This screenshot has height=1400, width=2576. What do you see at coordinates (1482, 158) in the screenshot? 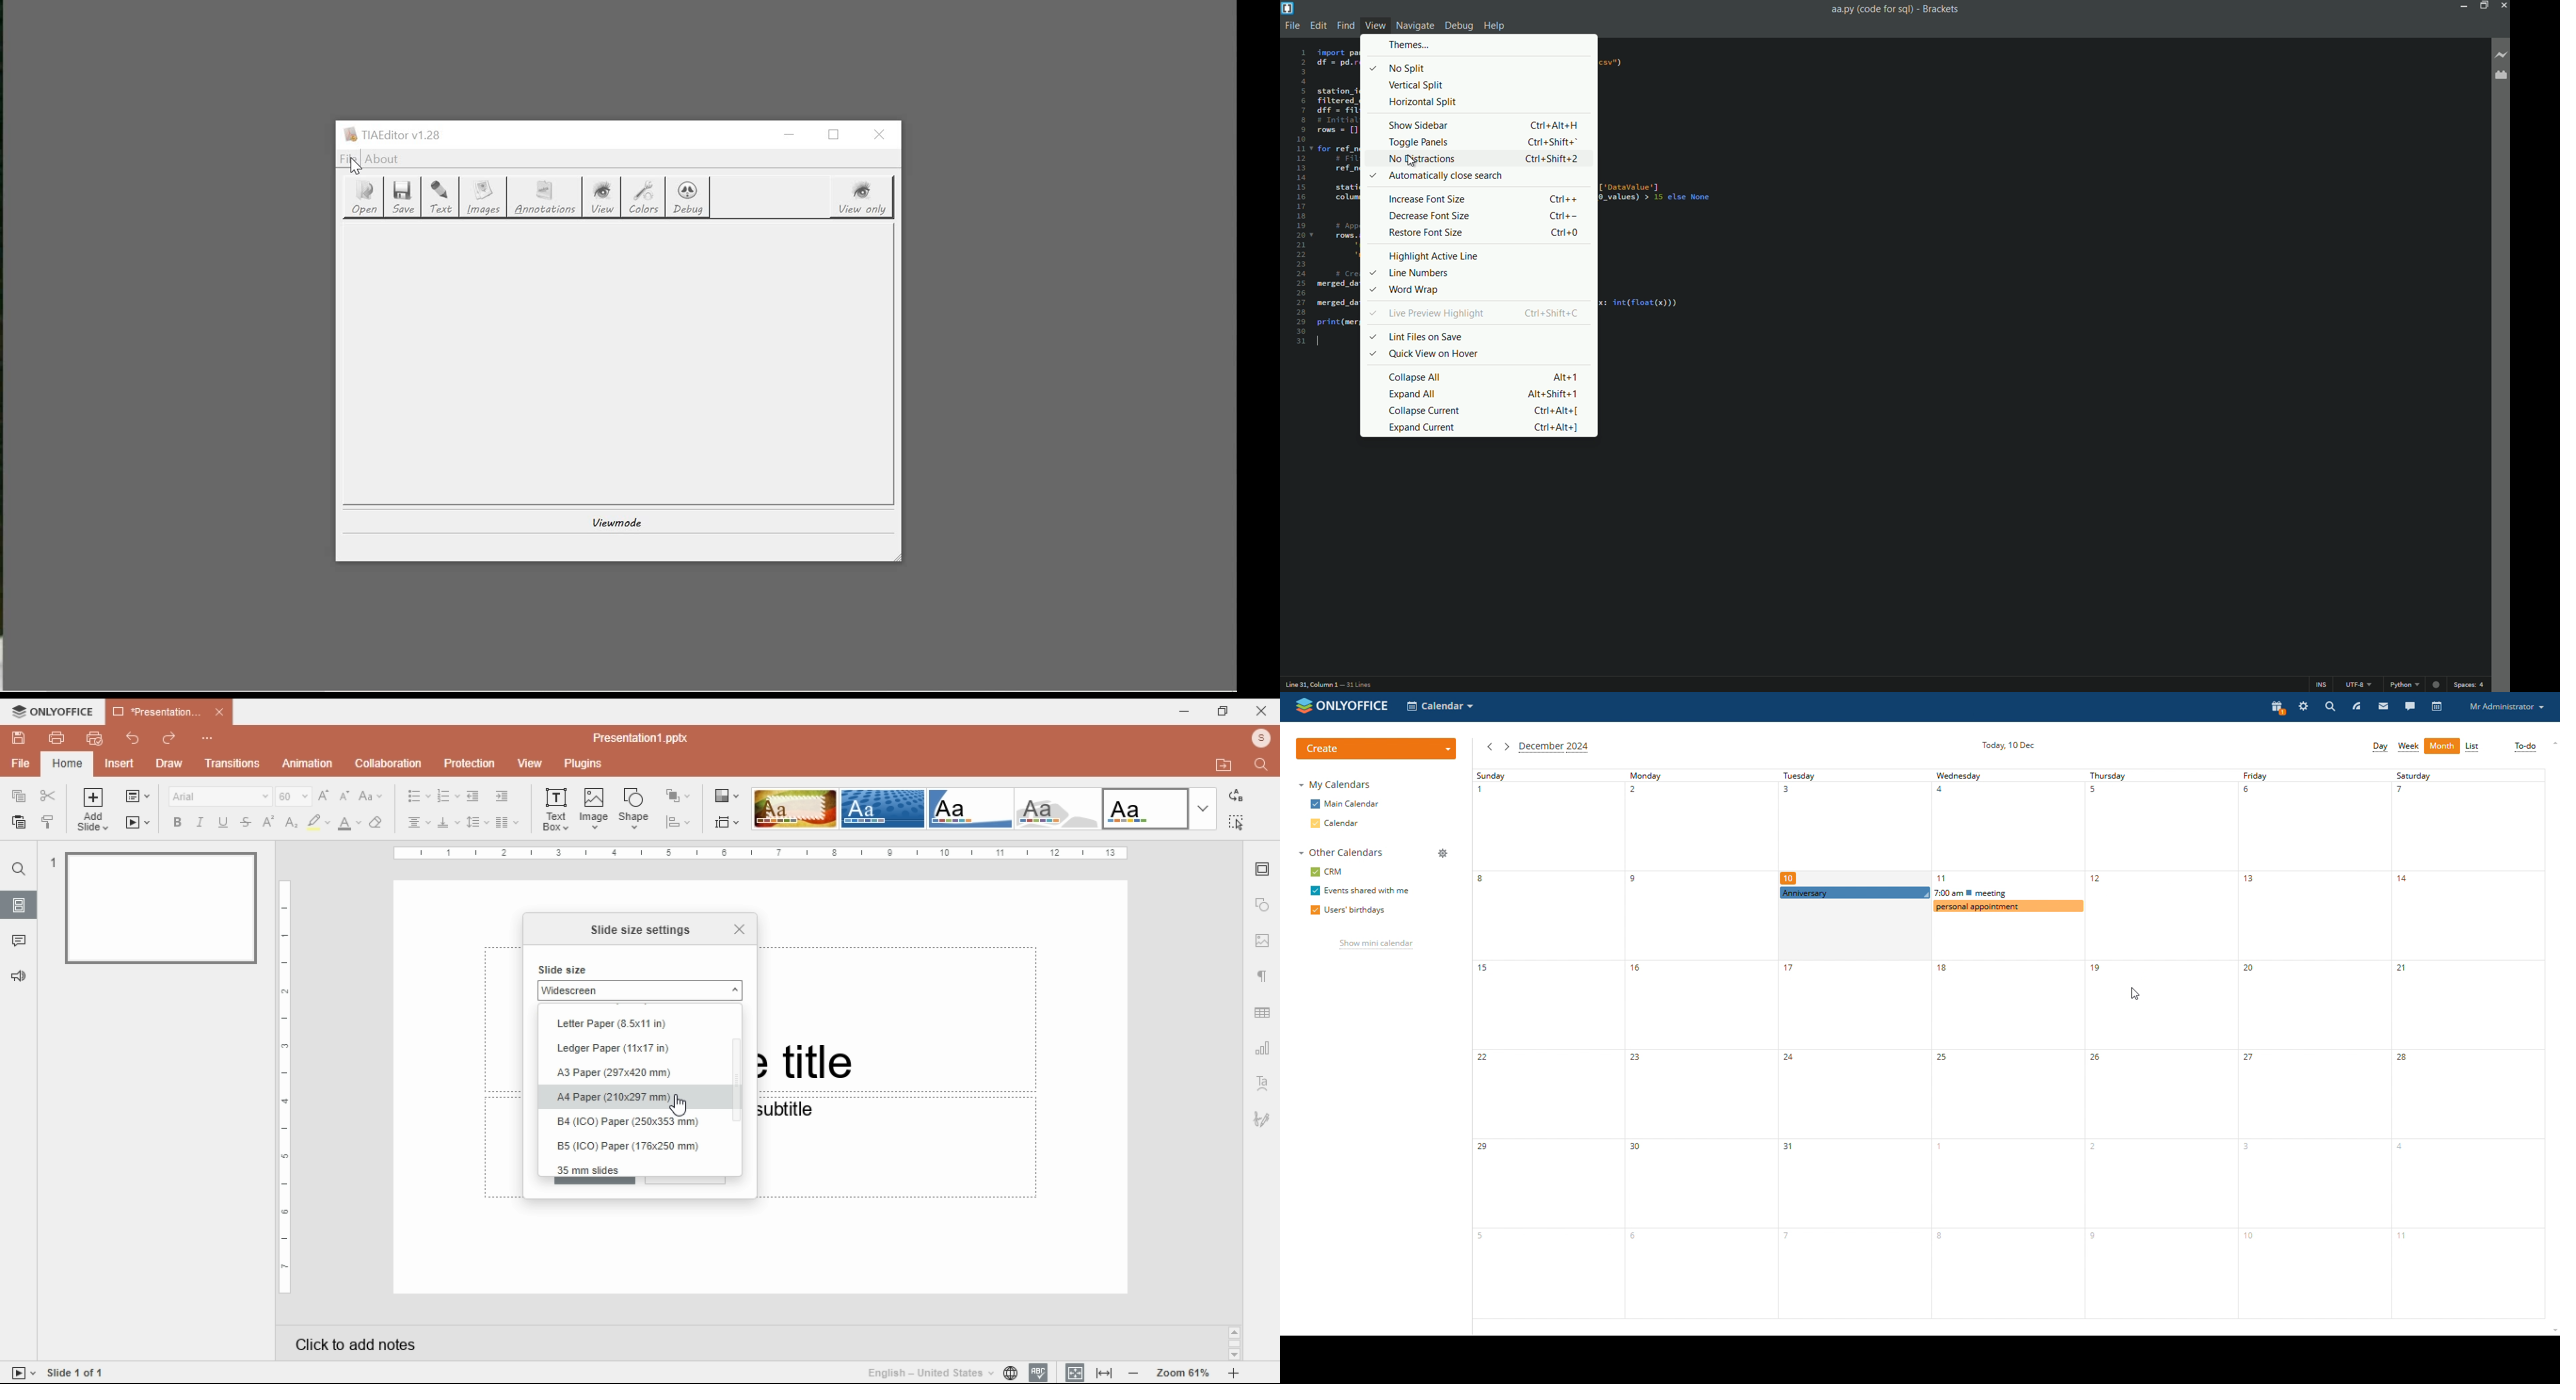
I see `no distractions Ctrl + Shift + 2` at bounding box center [1482, 158].